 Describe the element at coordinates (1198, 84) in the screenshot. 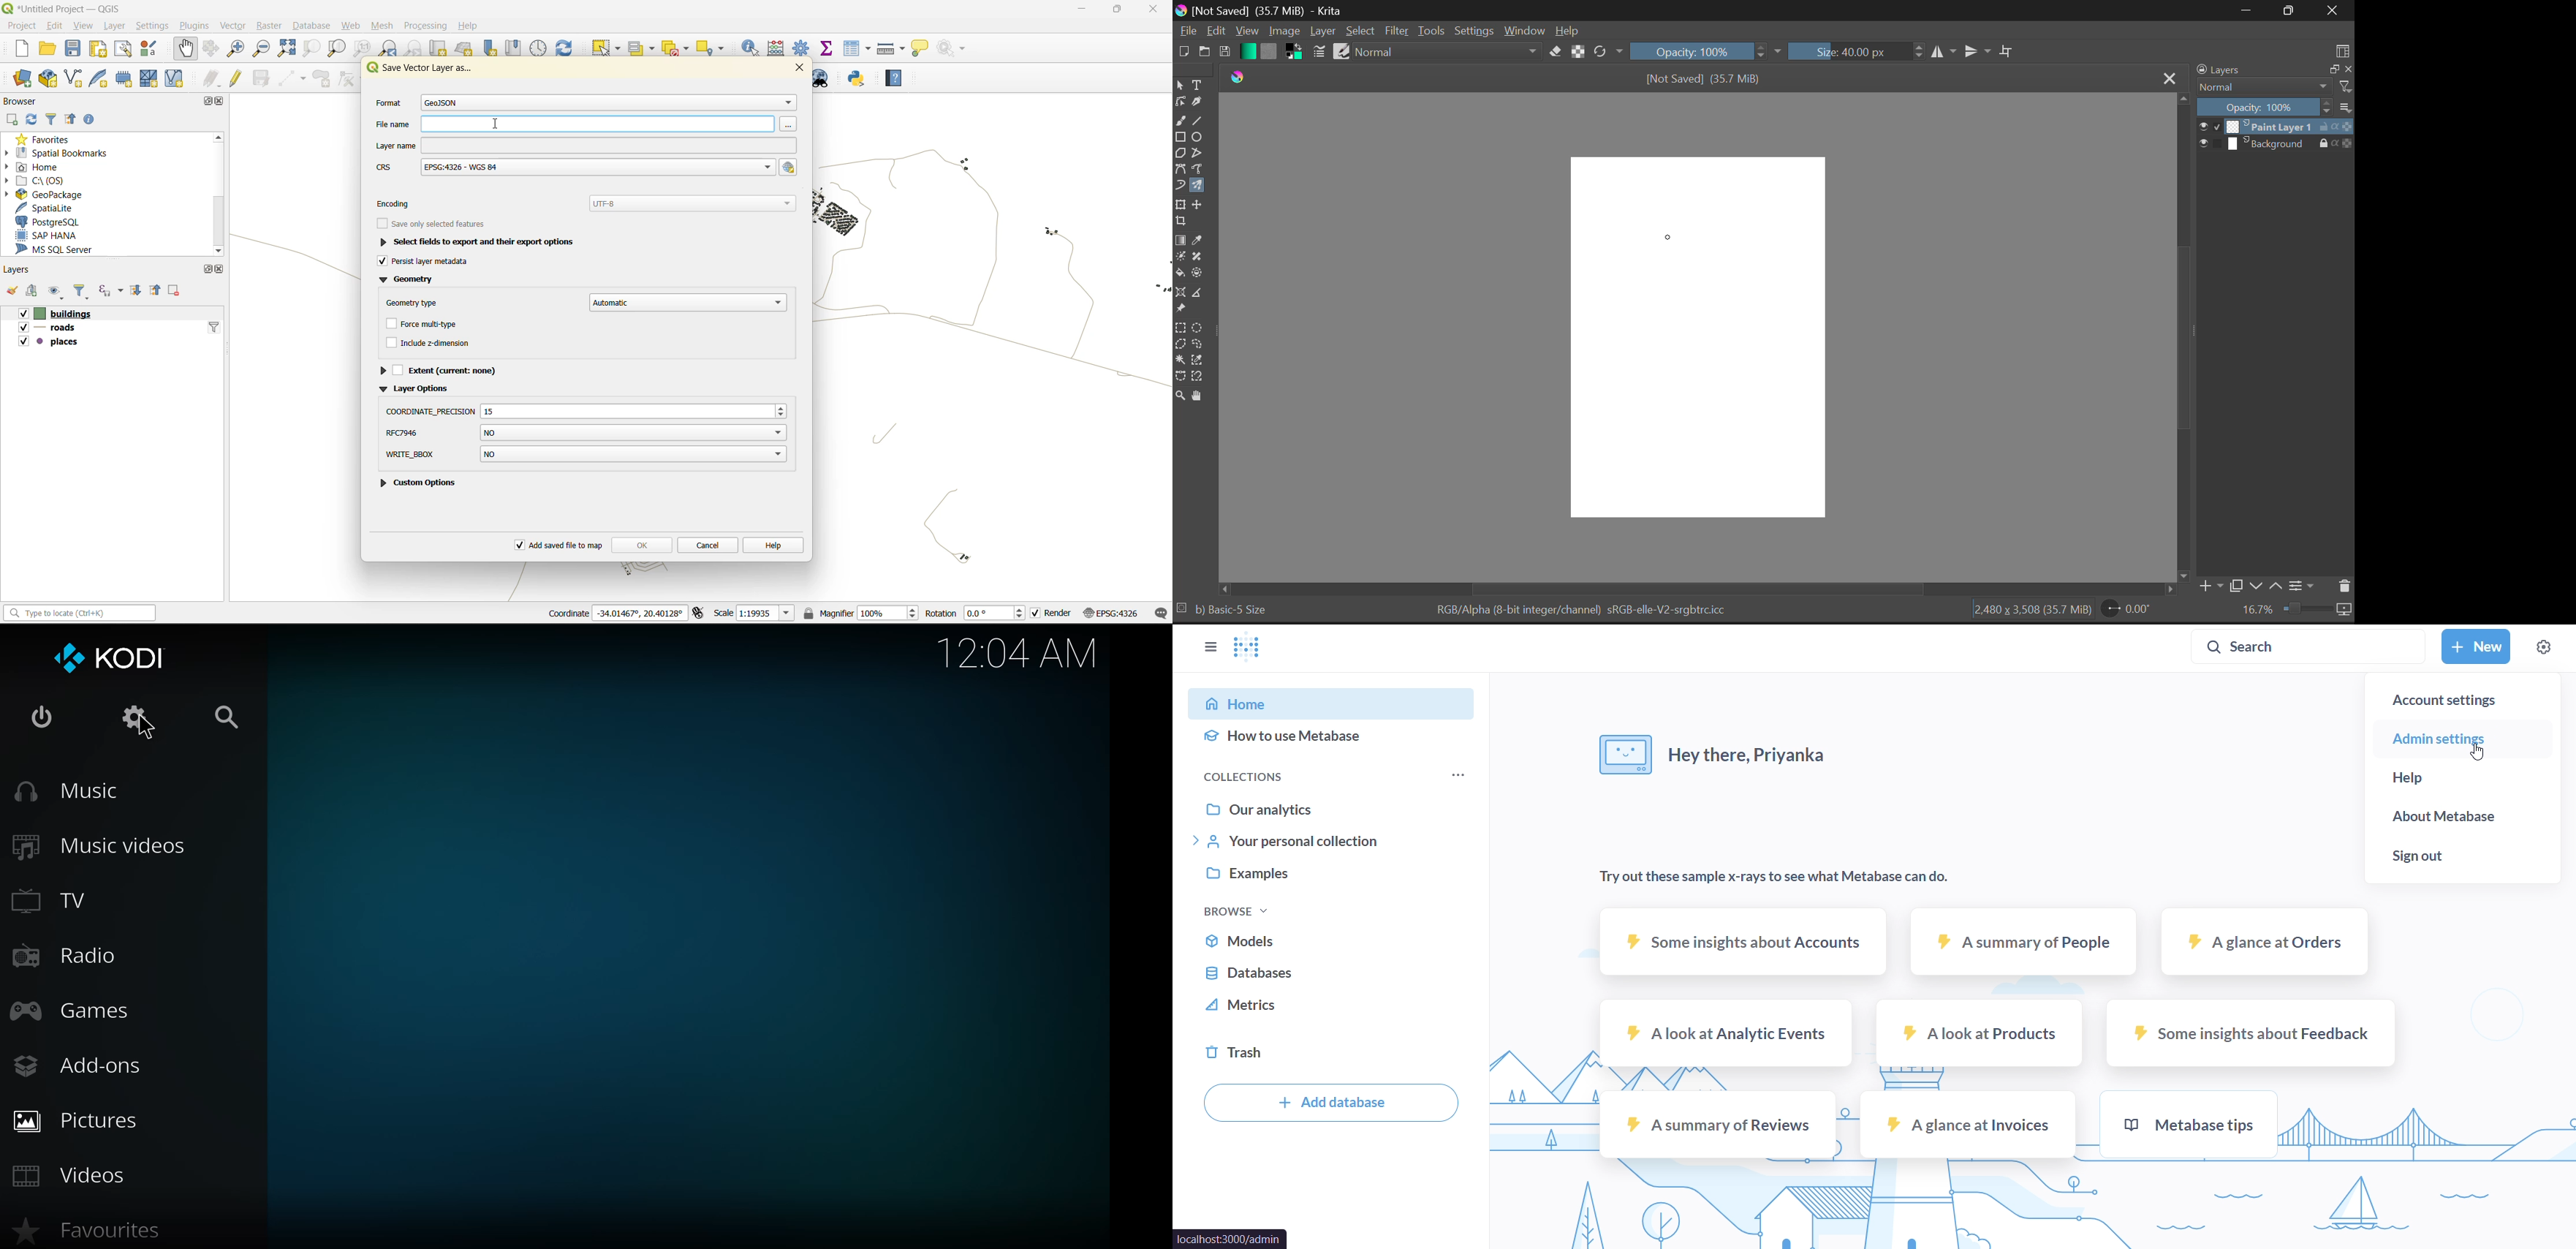

I see `Texts` at that location.